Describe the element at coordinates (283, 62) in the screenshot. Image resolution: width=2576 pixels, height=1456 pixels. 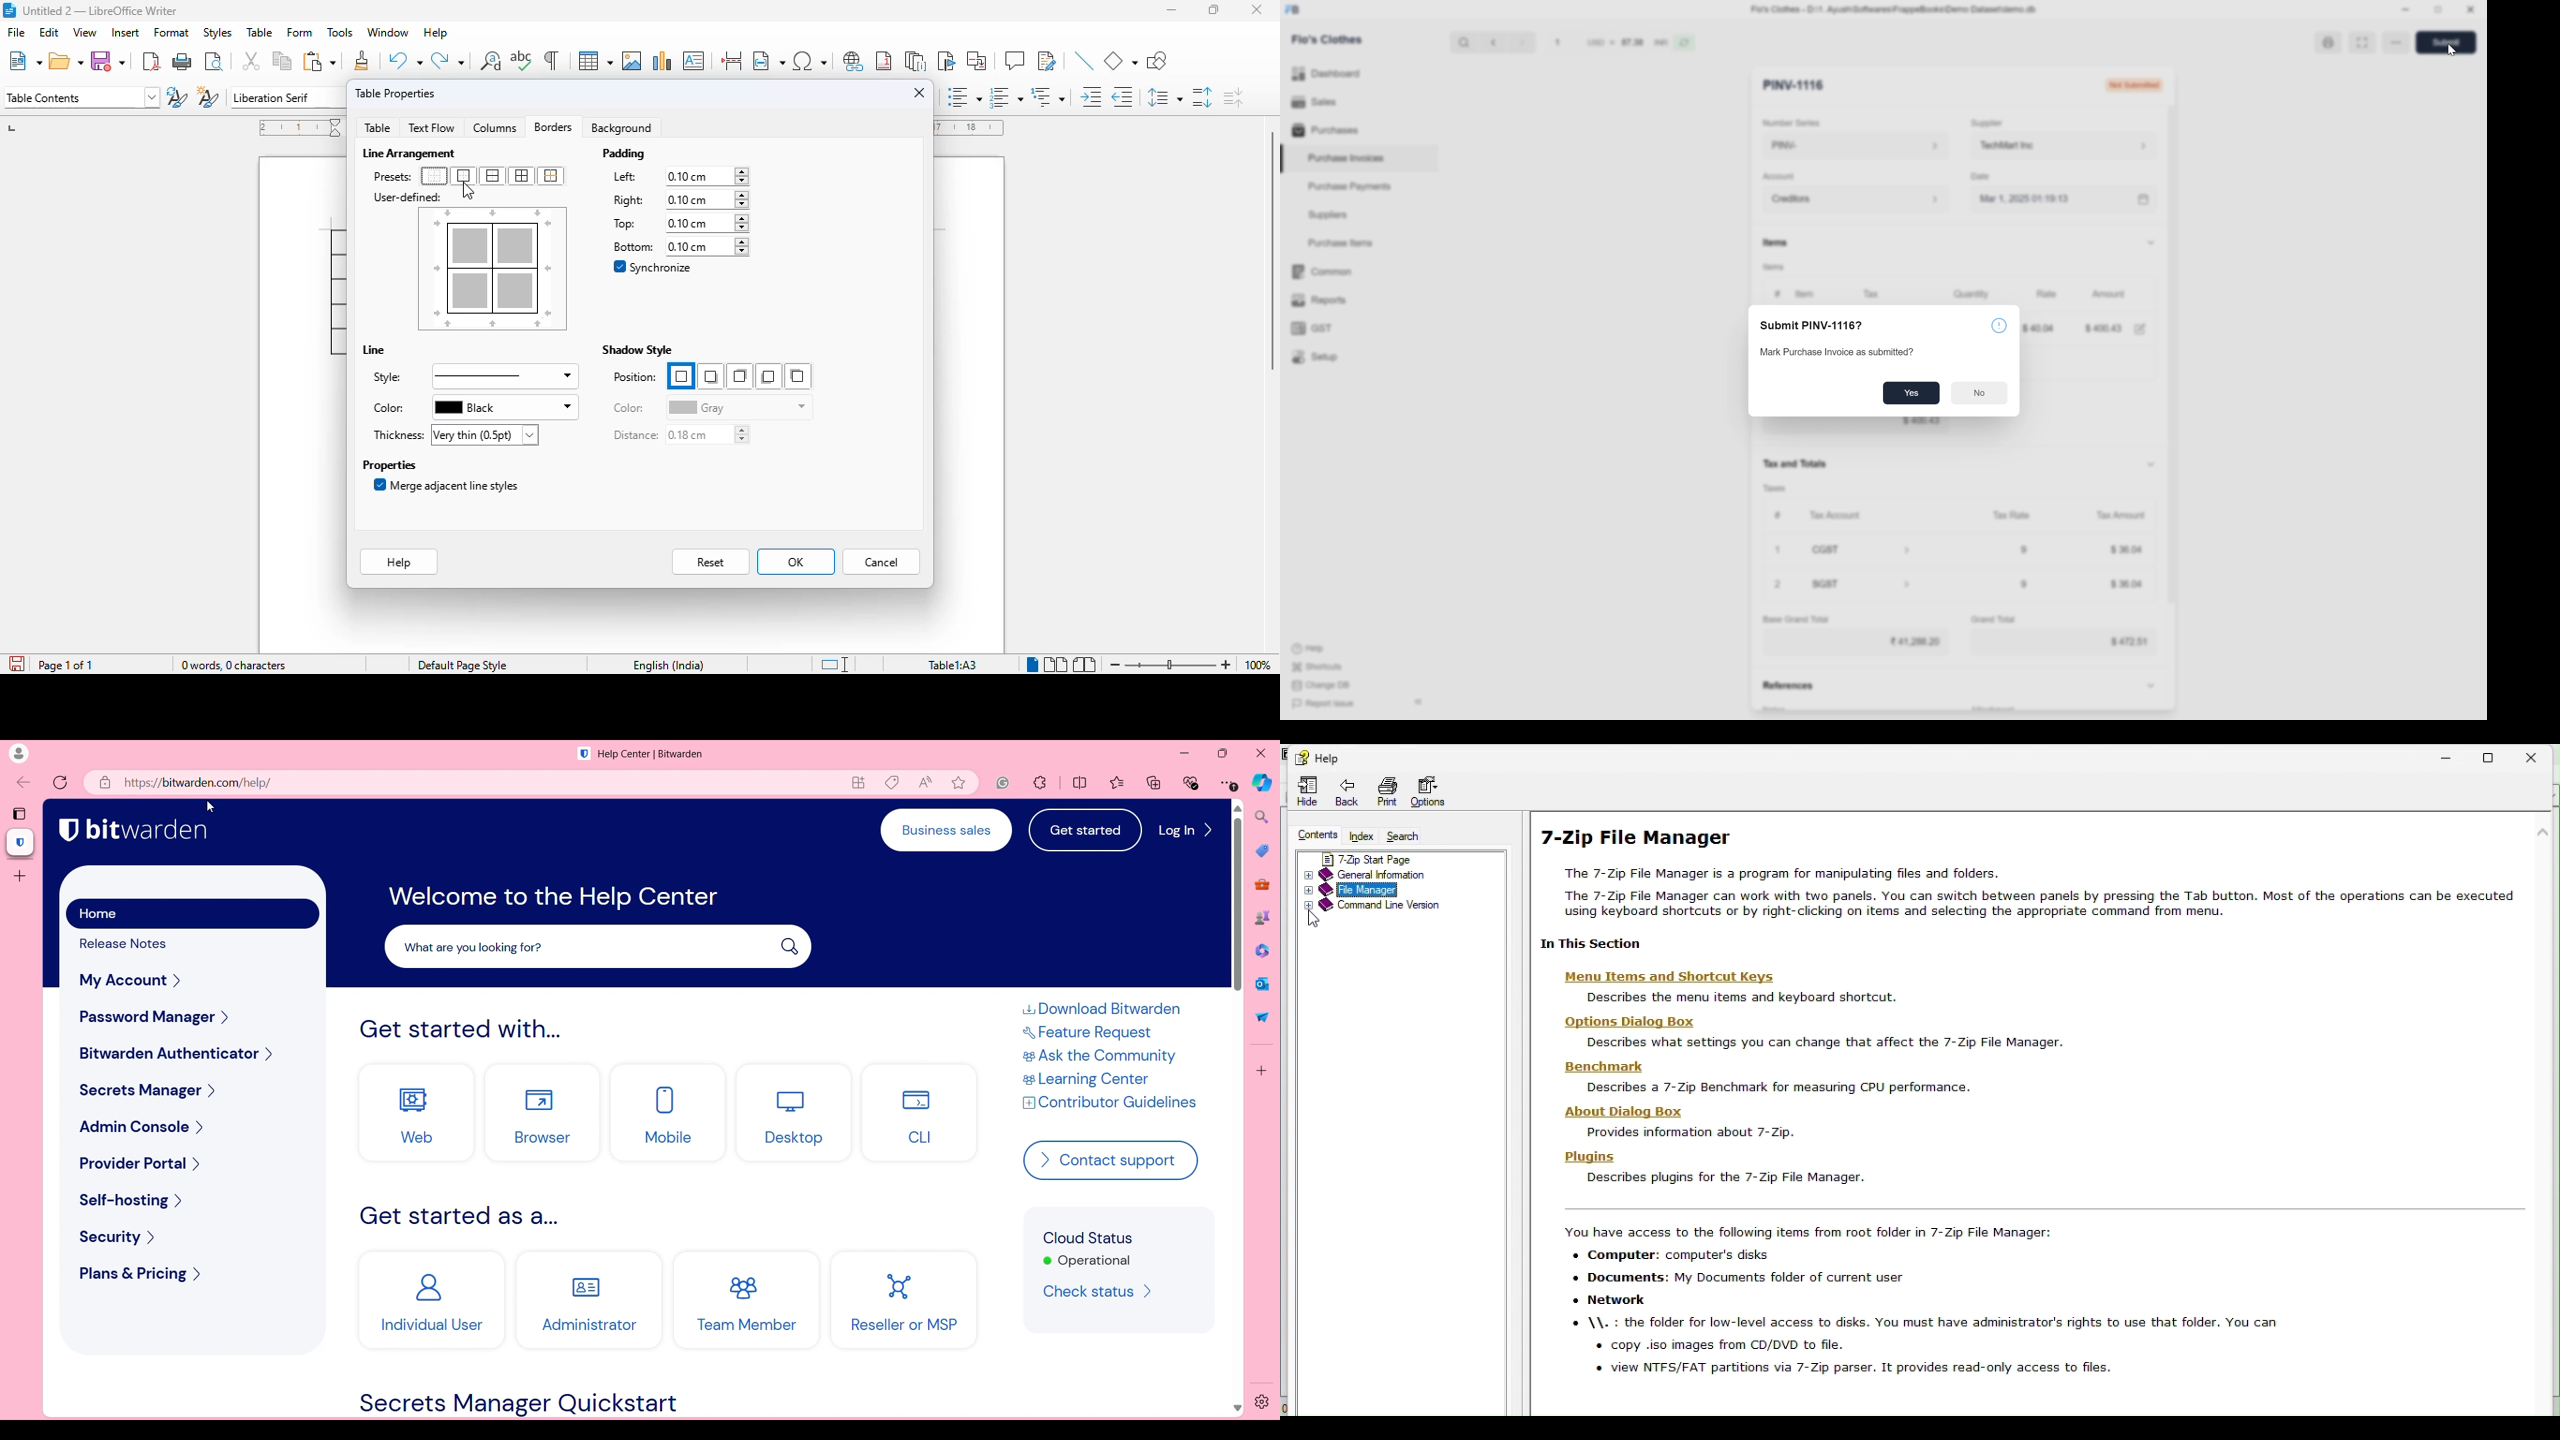
I see `copy` at that location.